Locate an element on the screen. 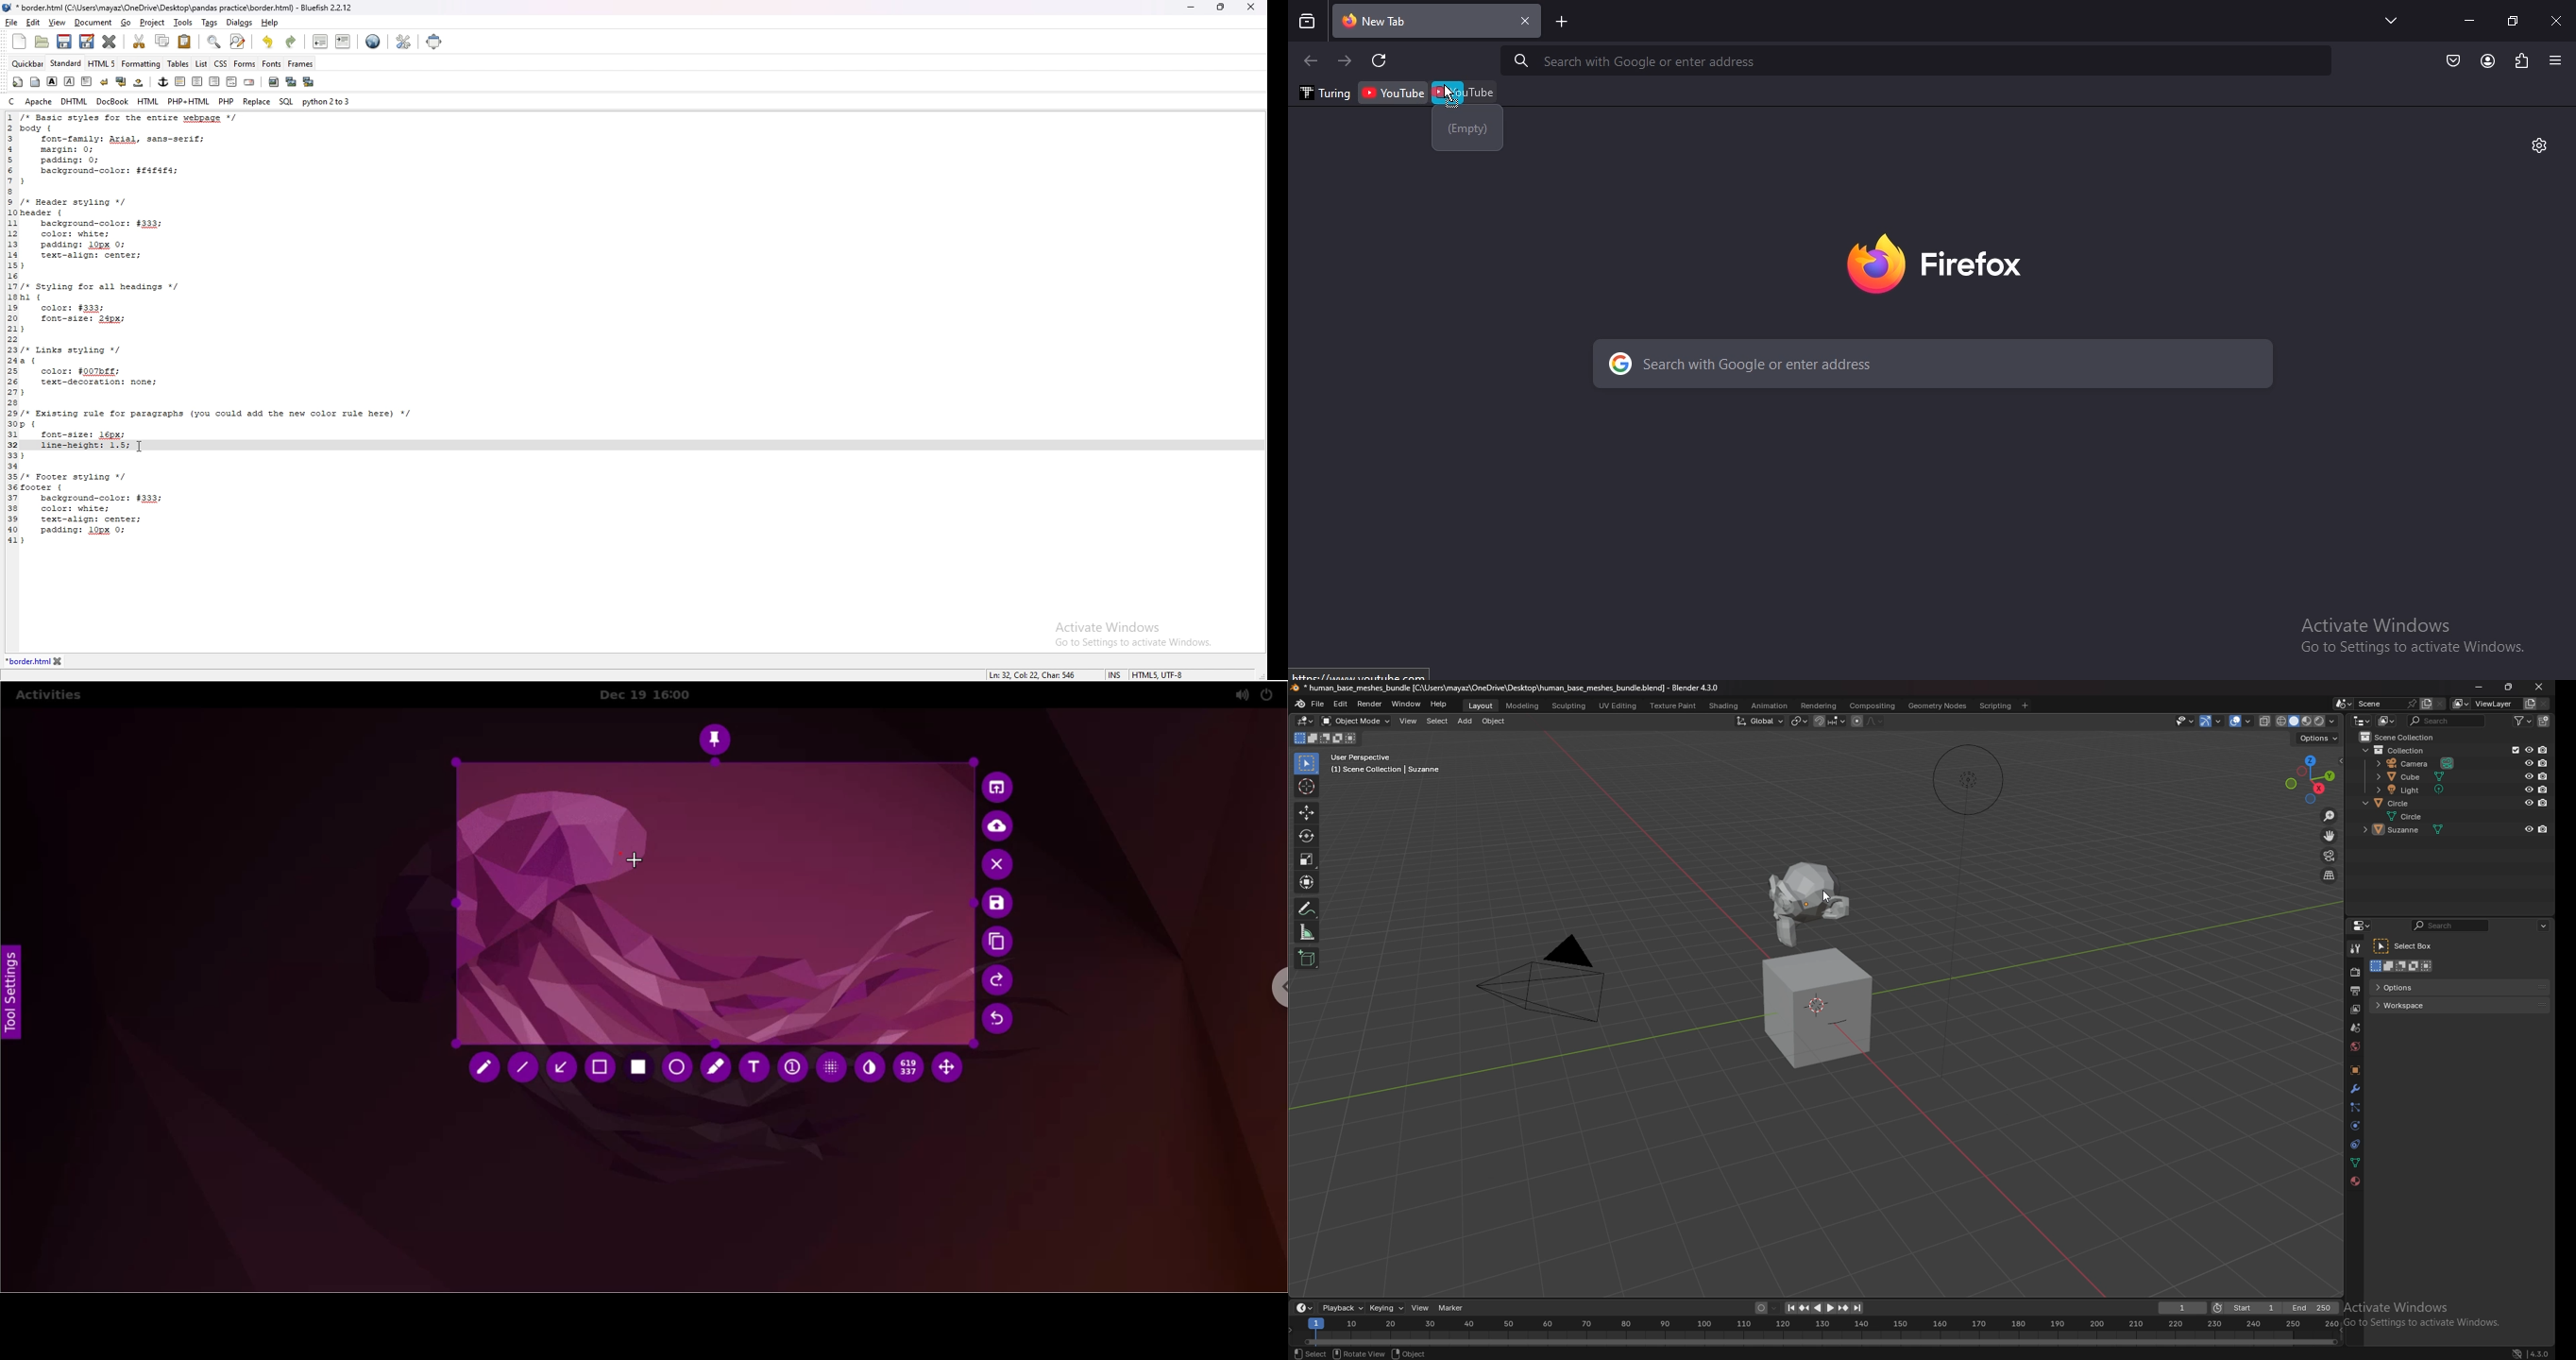 The height and width of the screenshot is (1372, 2576). keying is located at coordinates (1386, 1307).